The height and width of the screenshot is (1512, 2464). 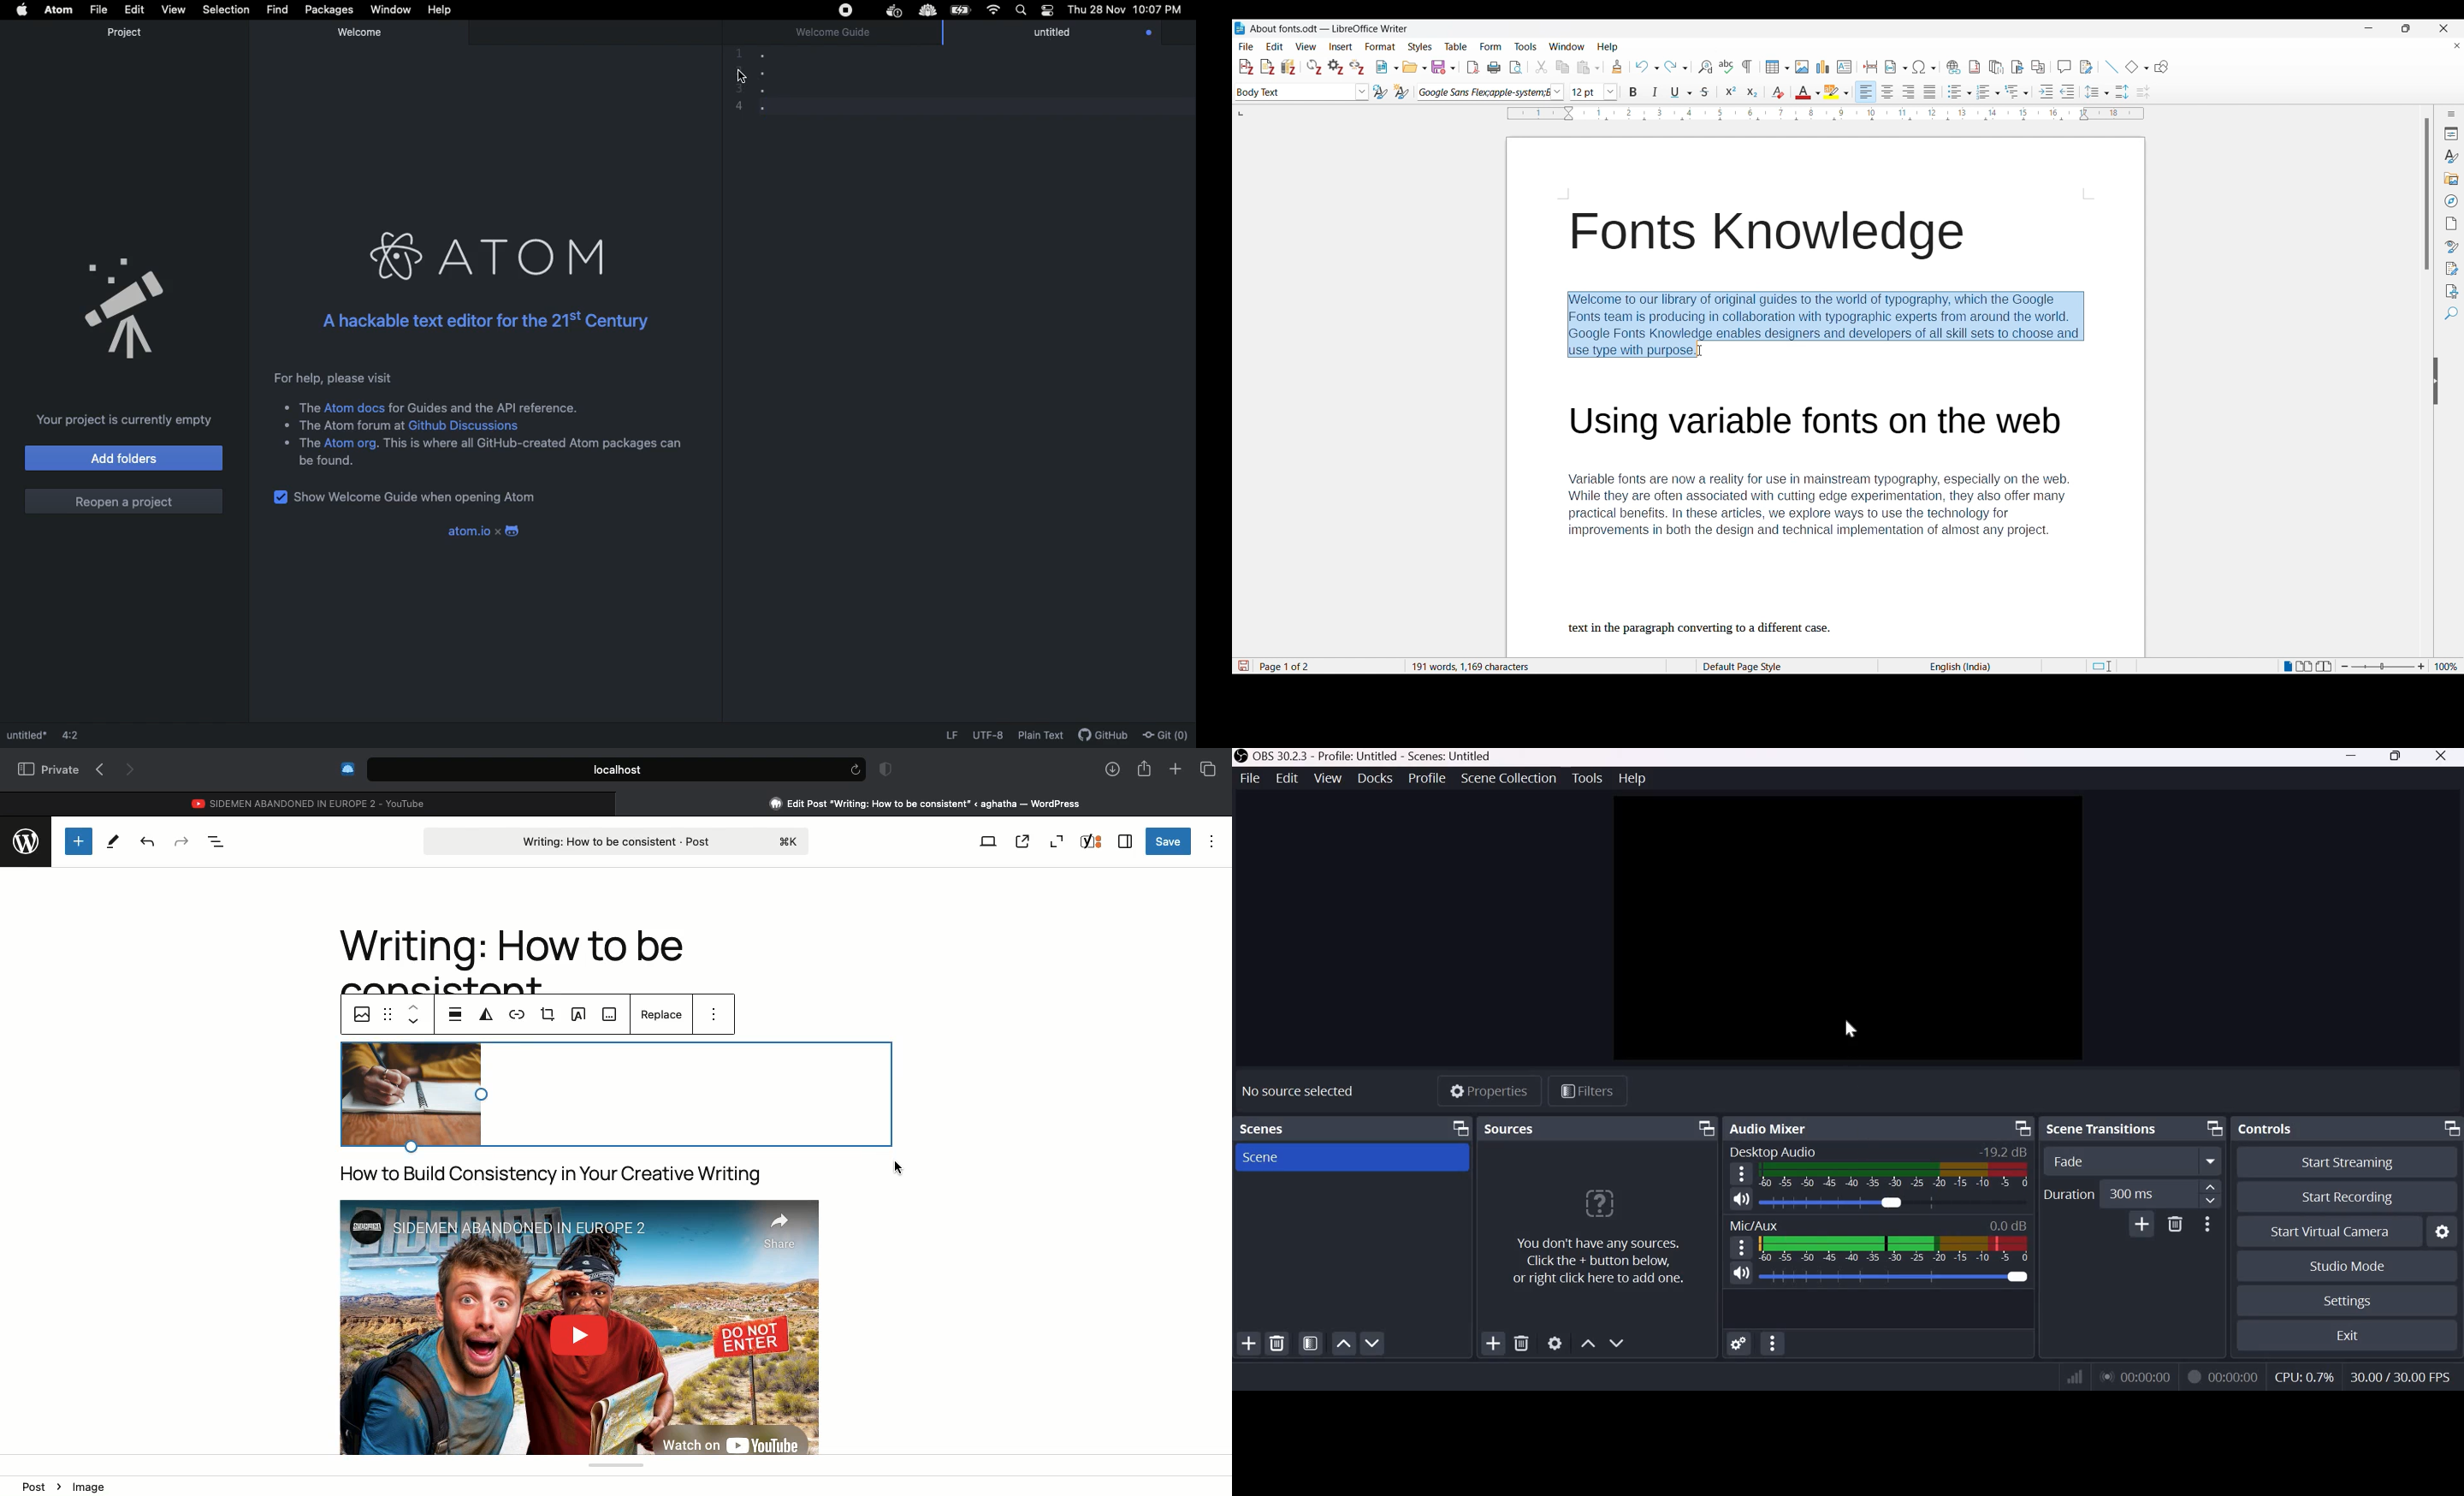 I want to click on Sources, so click(x=1509, y=1129).